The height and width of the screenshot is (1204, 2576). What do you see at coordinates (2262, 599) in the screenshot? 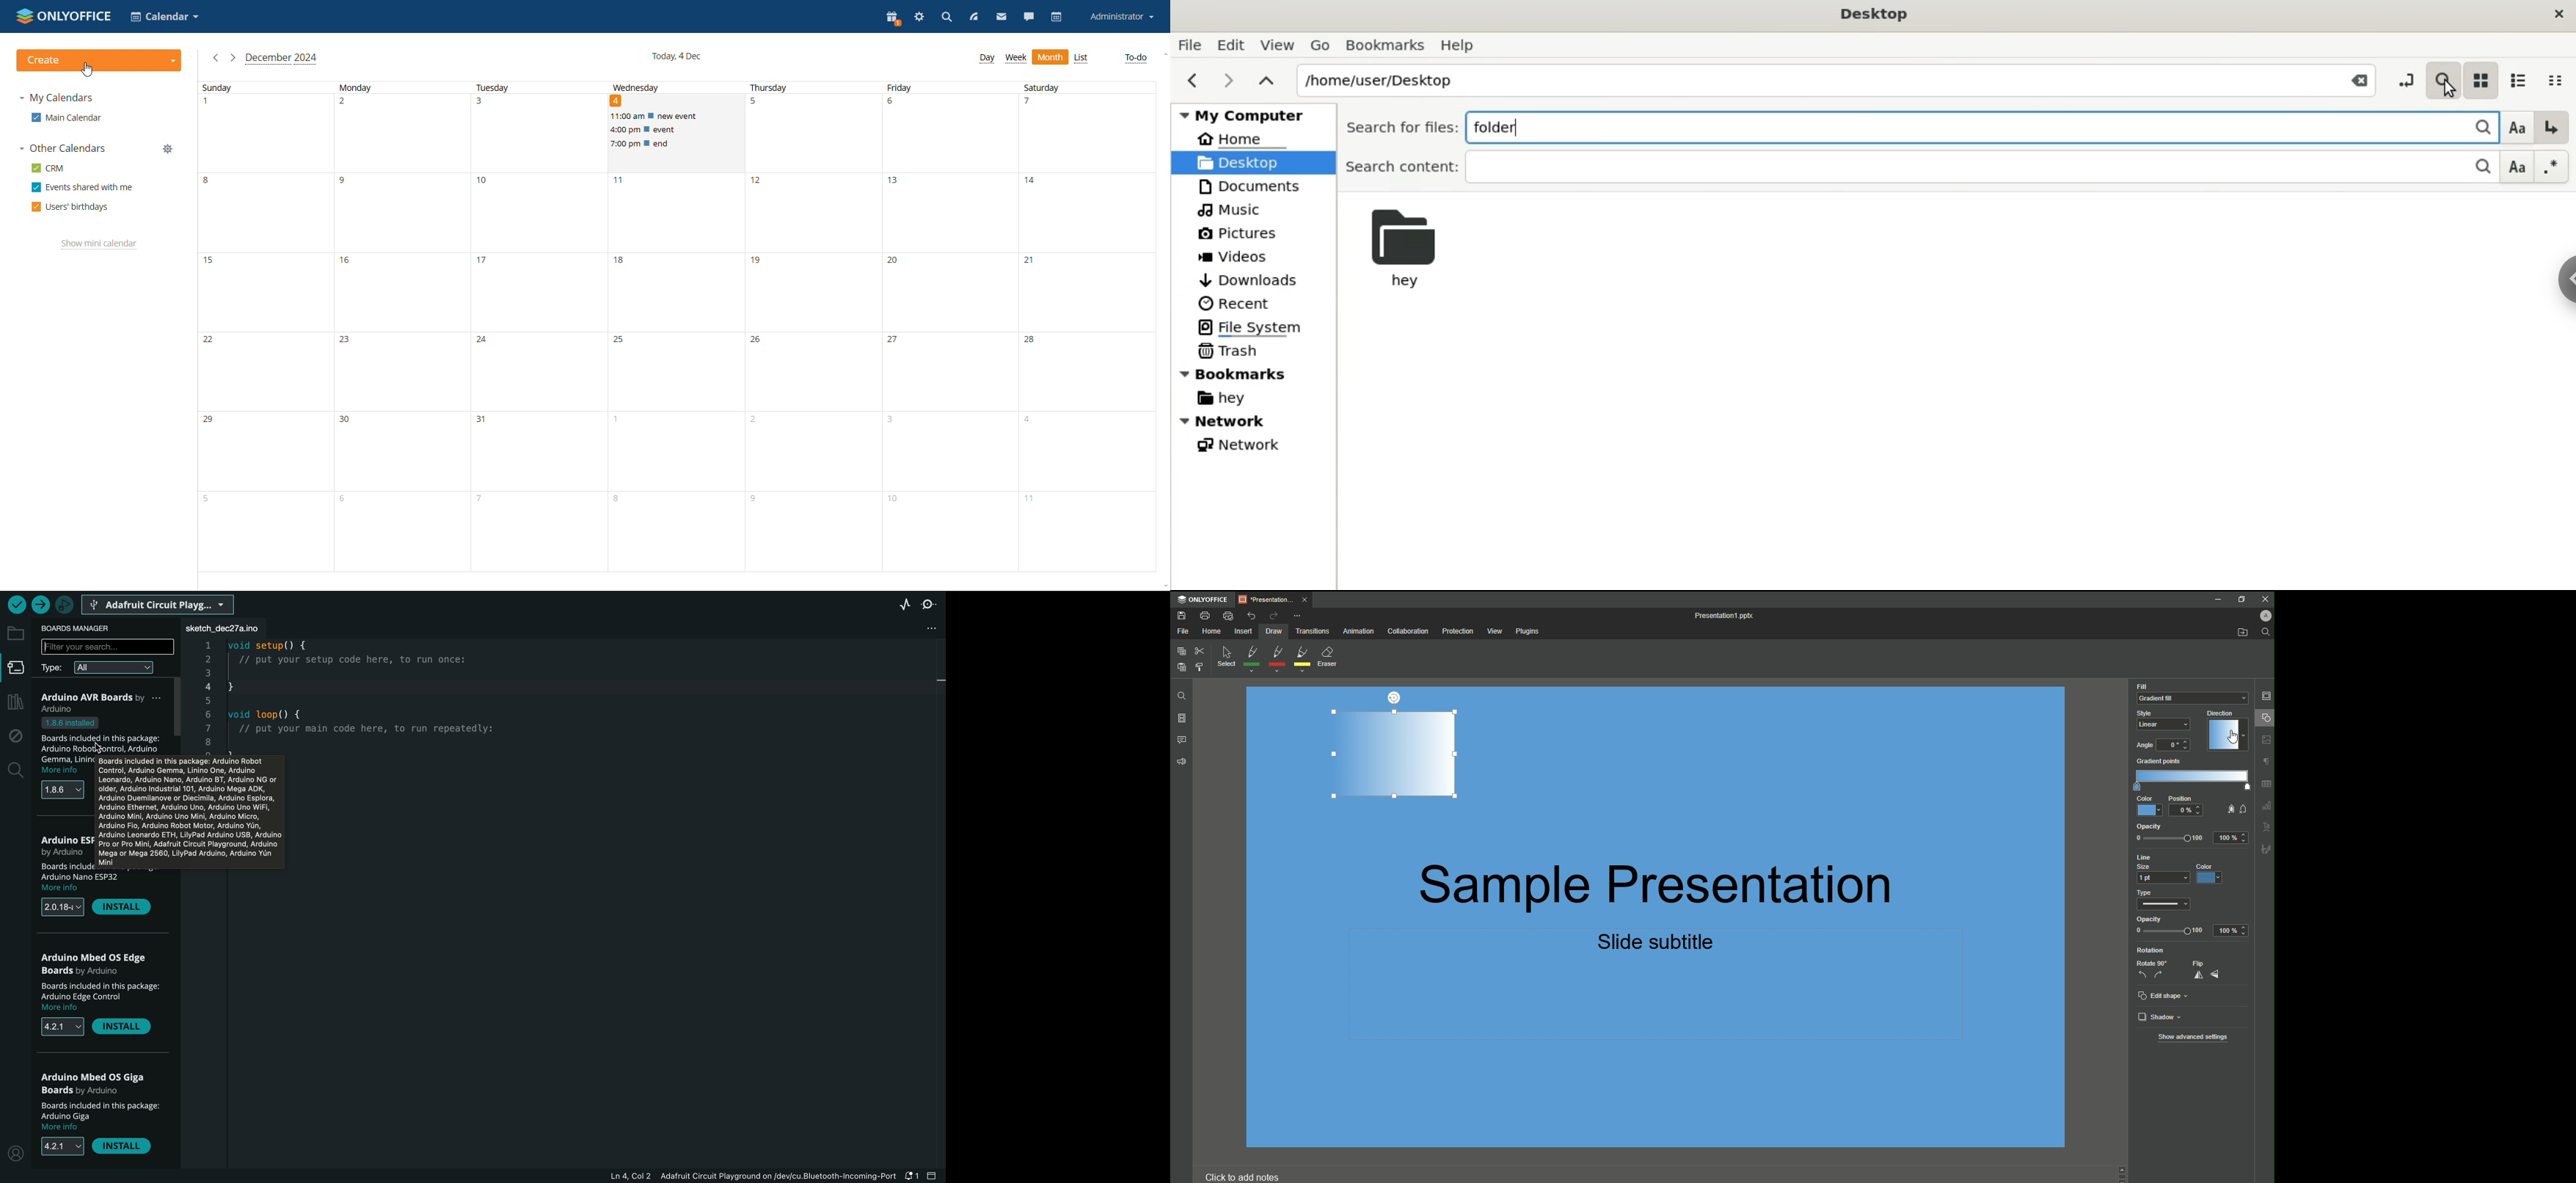
I see `Close` at bounding box center [2262, 599].